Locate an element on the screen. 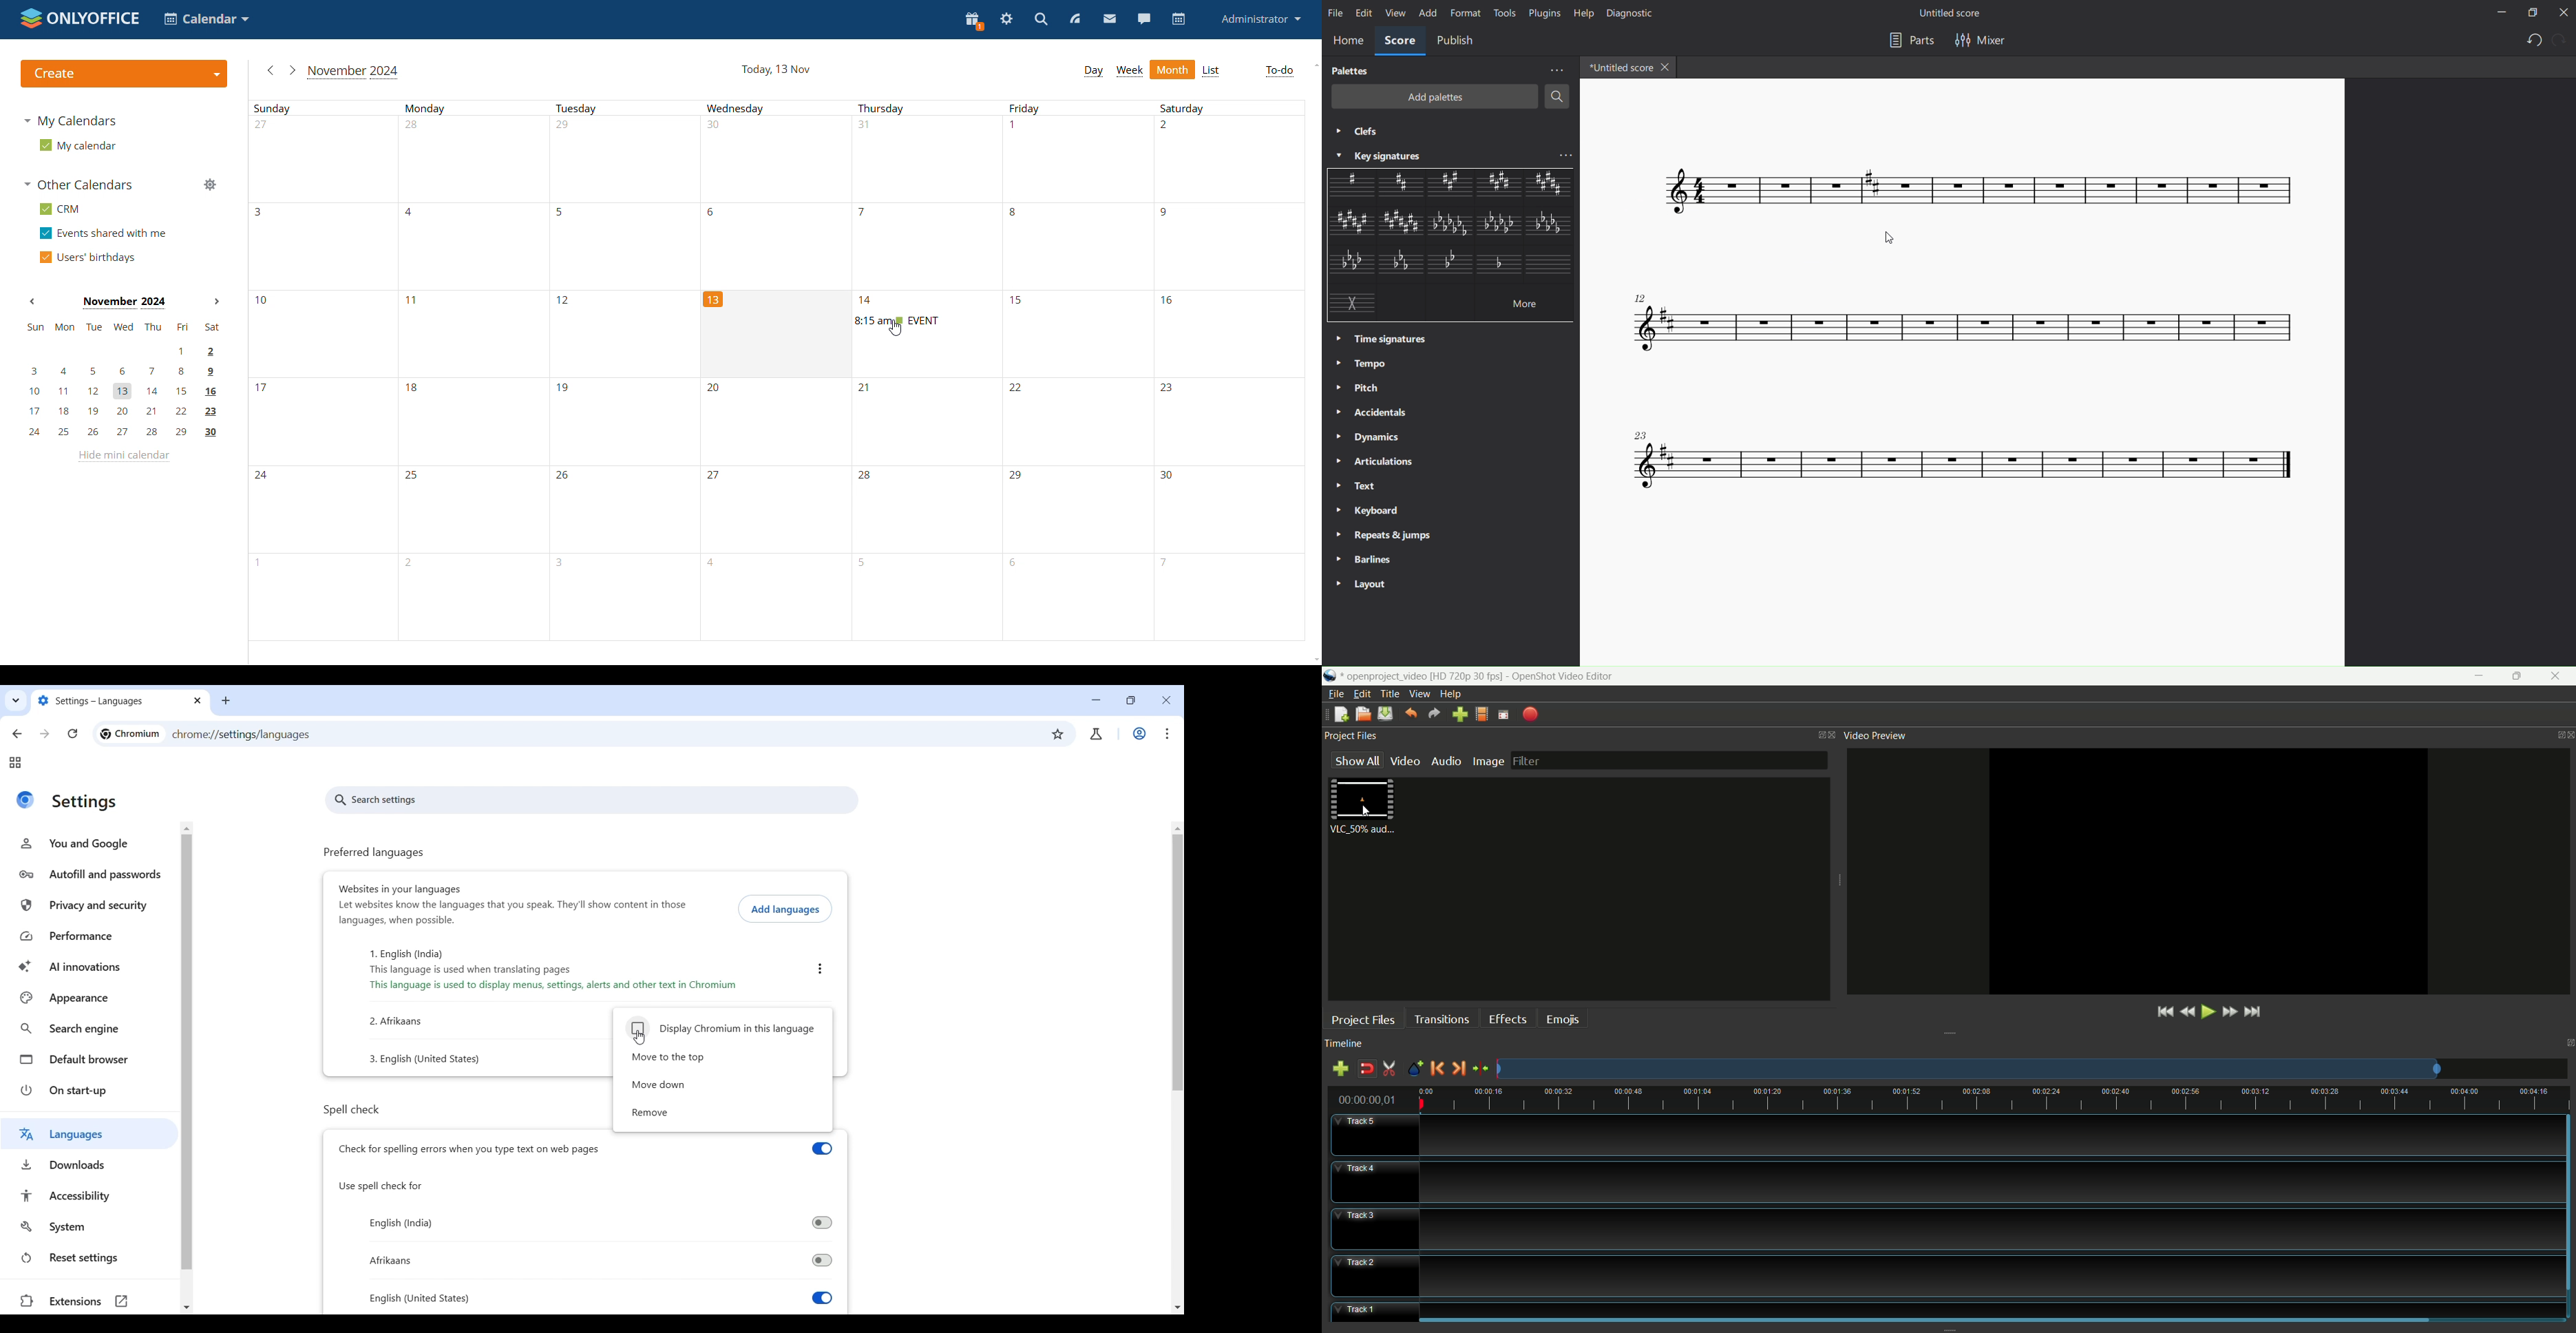 This screenshot has width=2576, height=1344. Minimize is located at coordinates (1096, 700).